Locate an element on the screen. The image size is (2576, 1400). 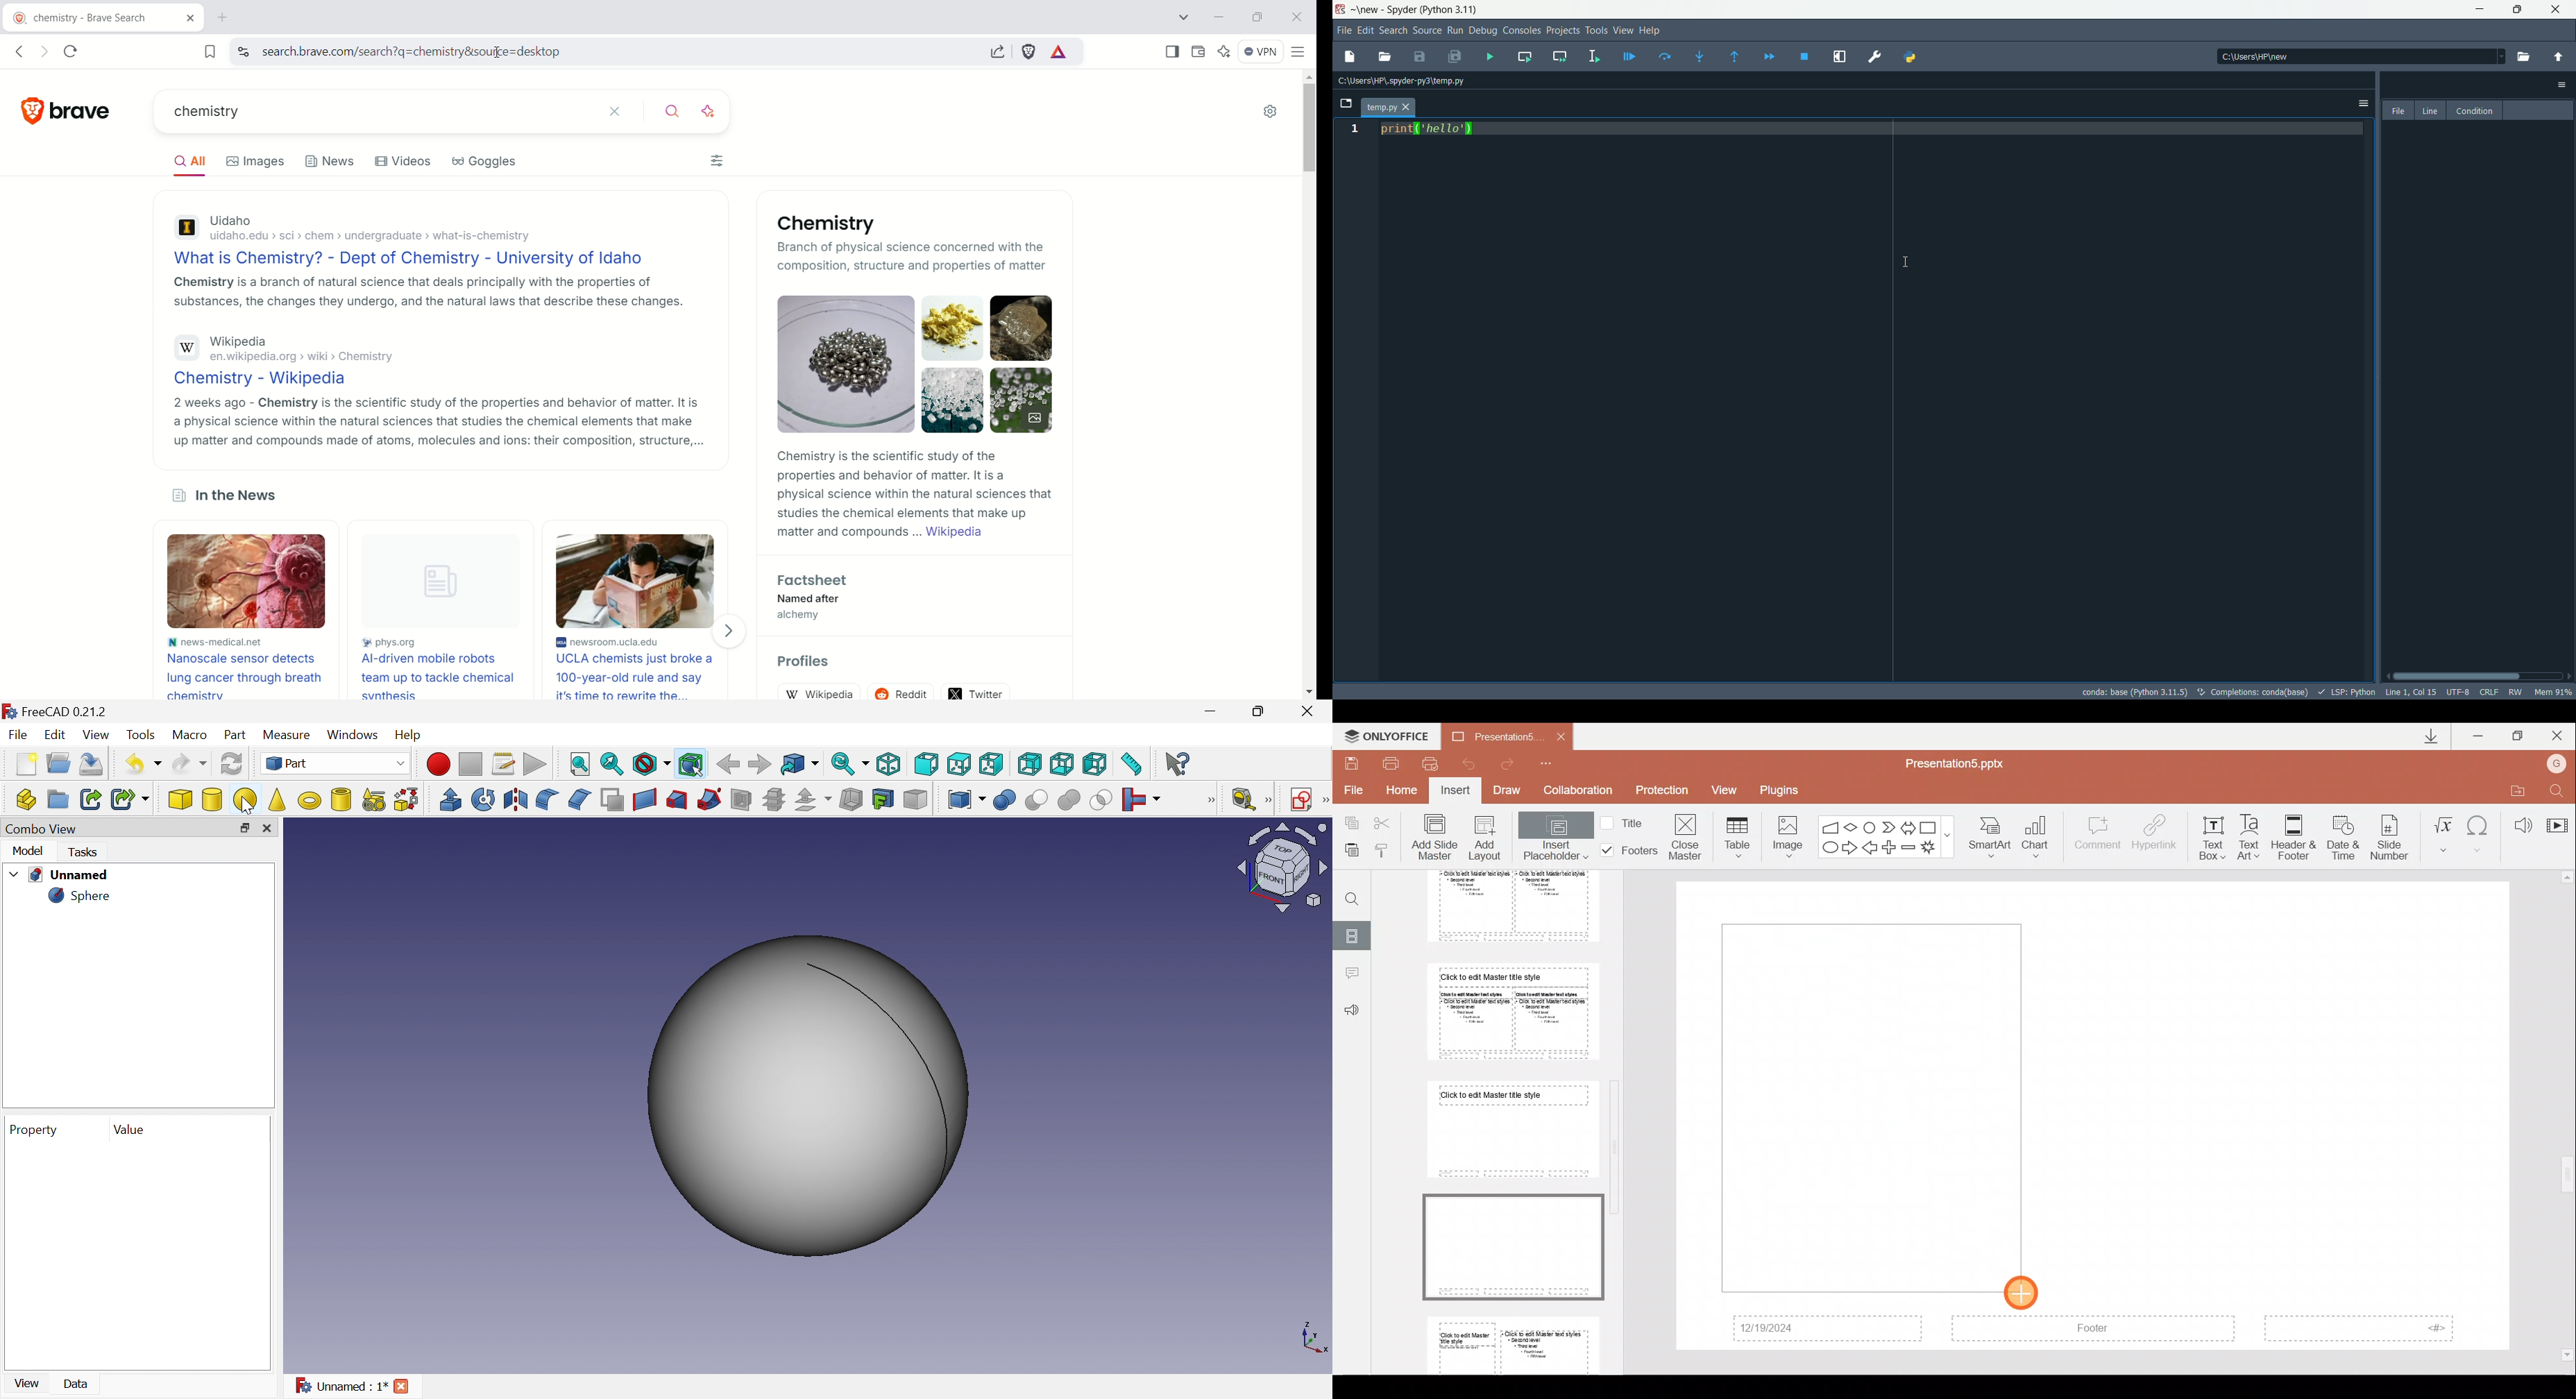
run file is located at coordinates (1490, 56).